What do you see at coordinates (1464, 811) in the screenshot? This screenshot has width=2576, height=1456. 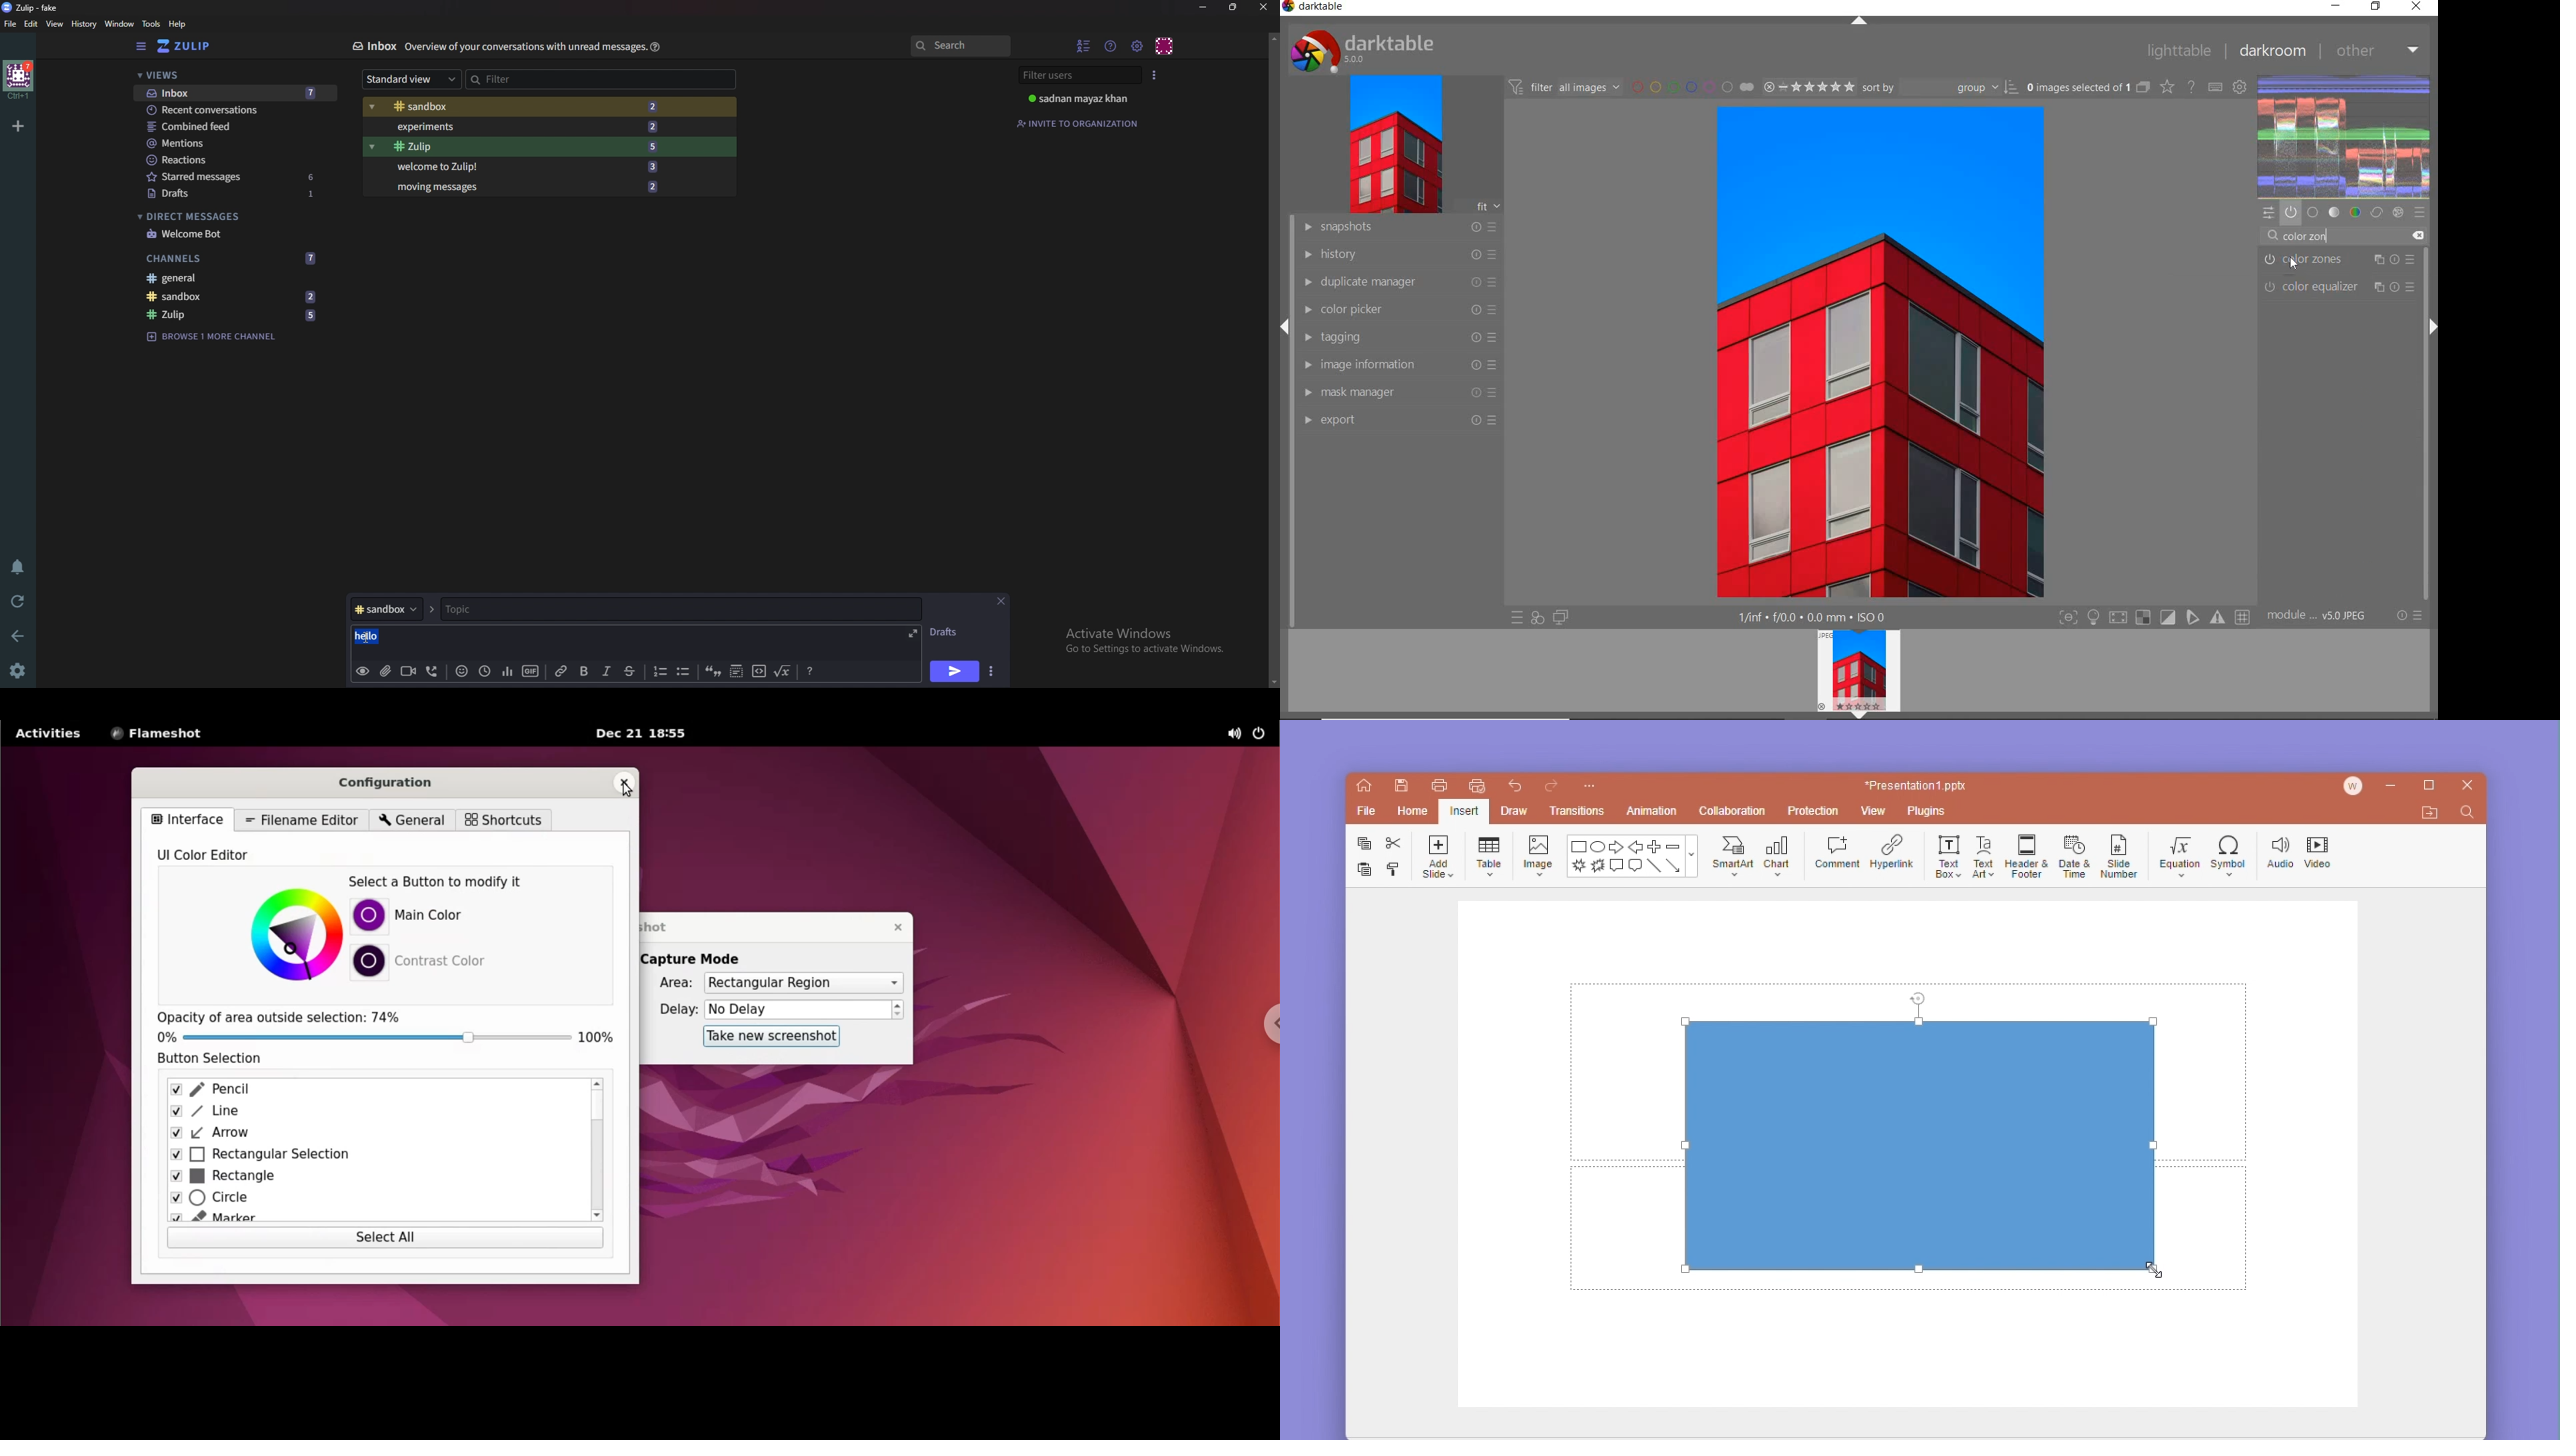 I see `Selected insert` at bounding box center [1464, 811].